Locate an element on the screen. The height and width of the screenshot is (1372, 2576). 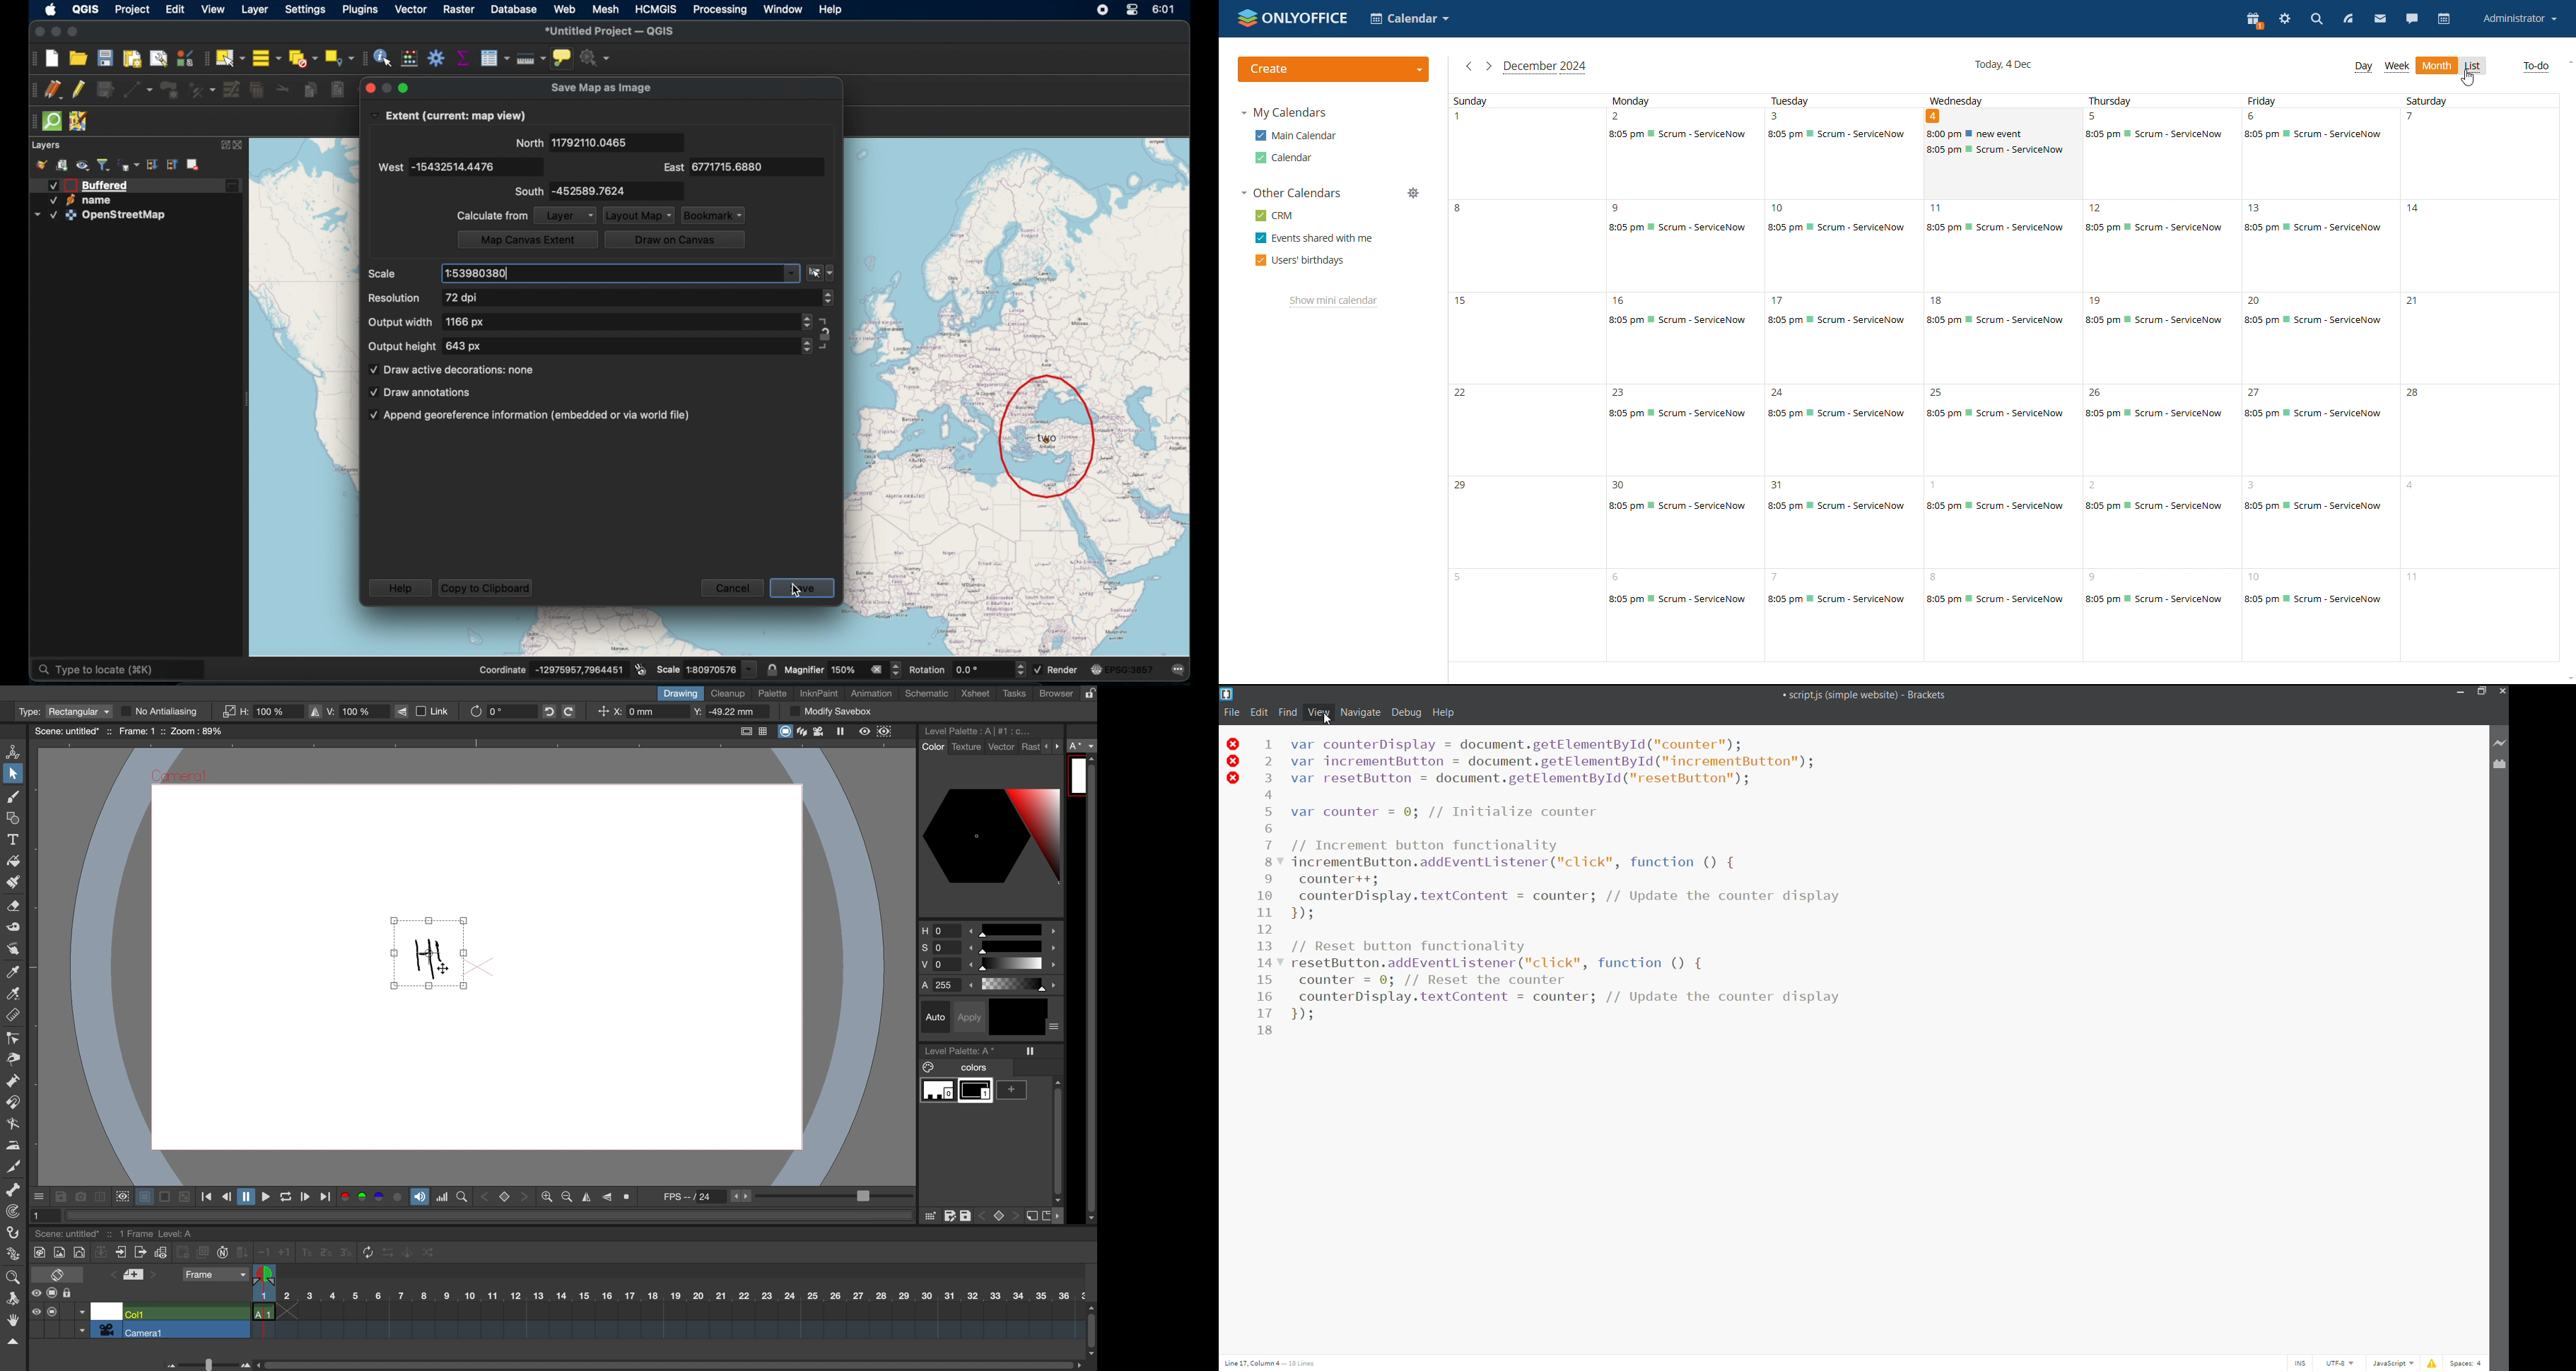
other calendars is located at coordinates (1292, 194).